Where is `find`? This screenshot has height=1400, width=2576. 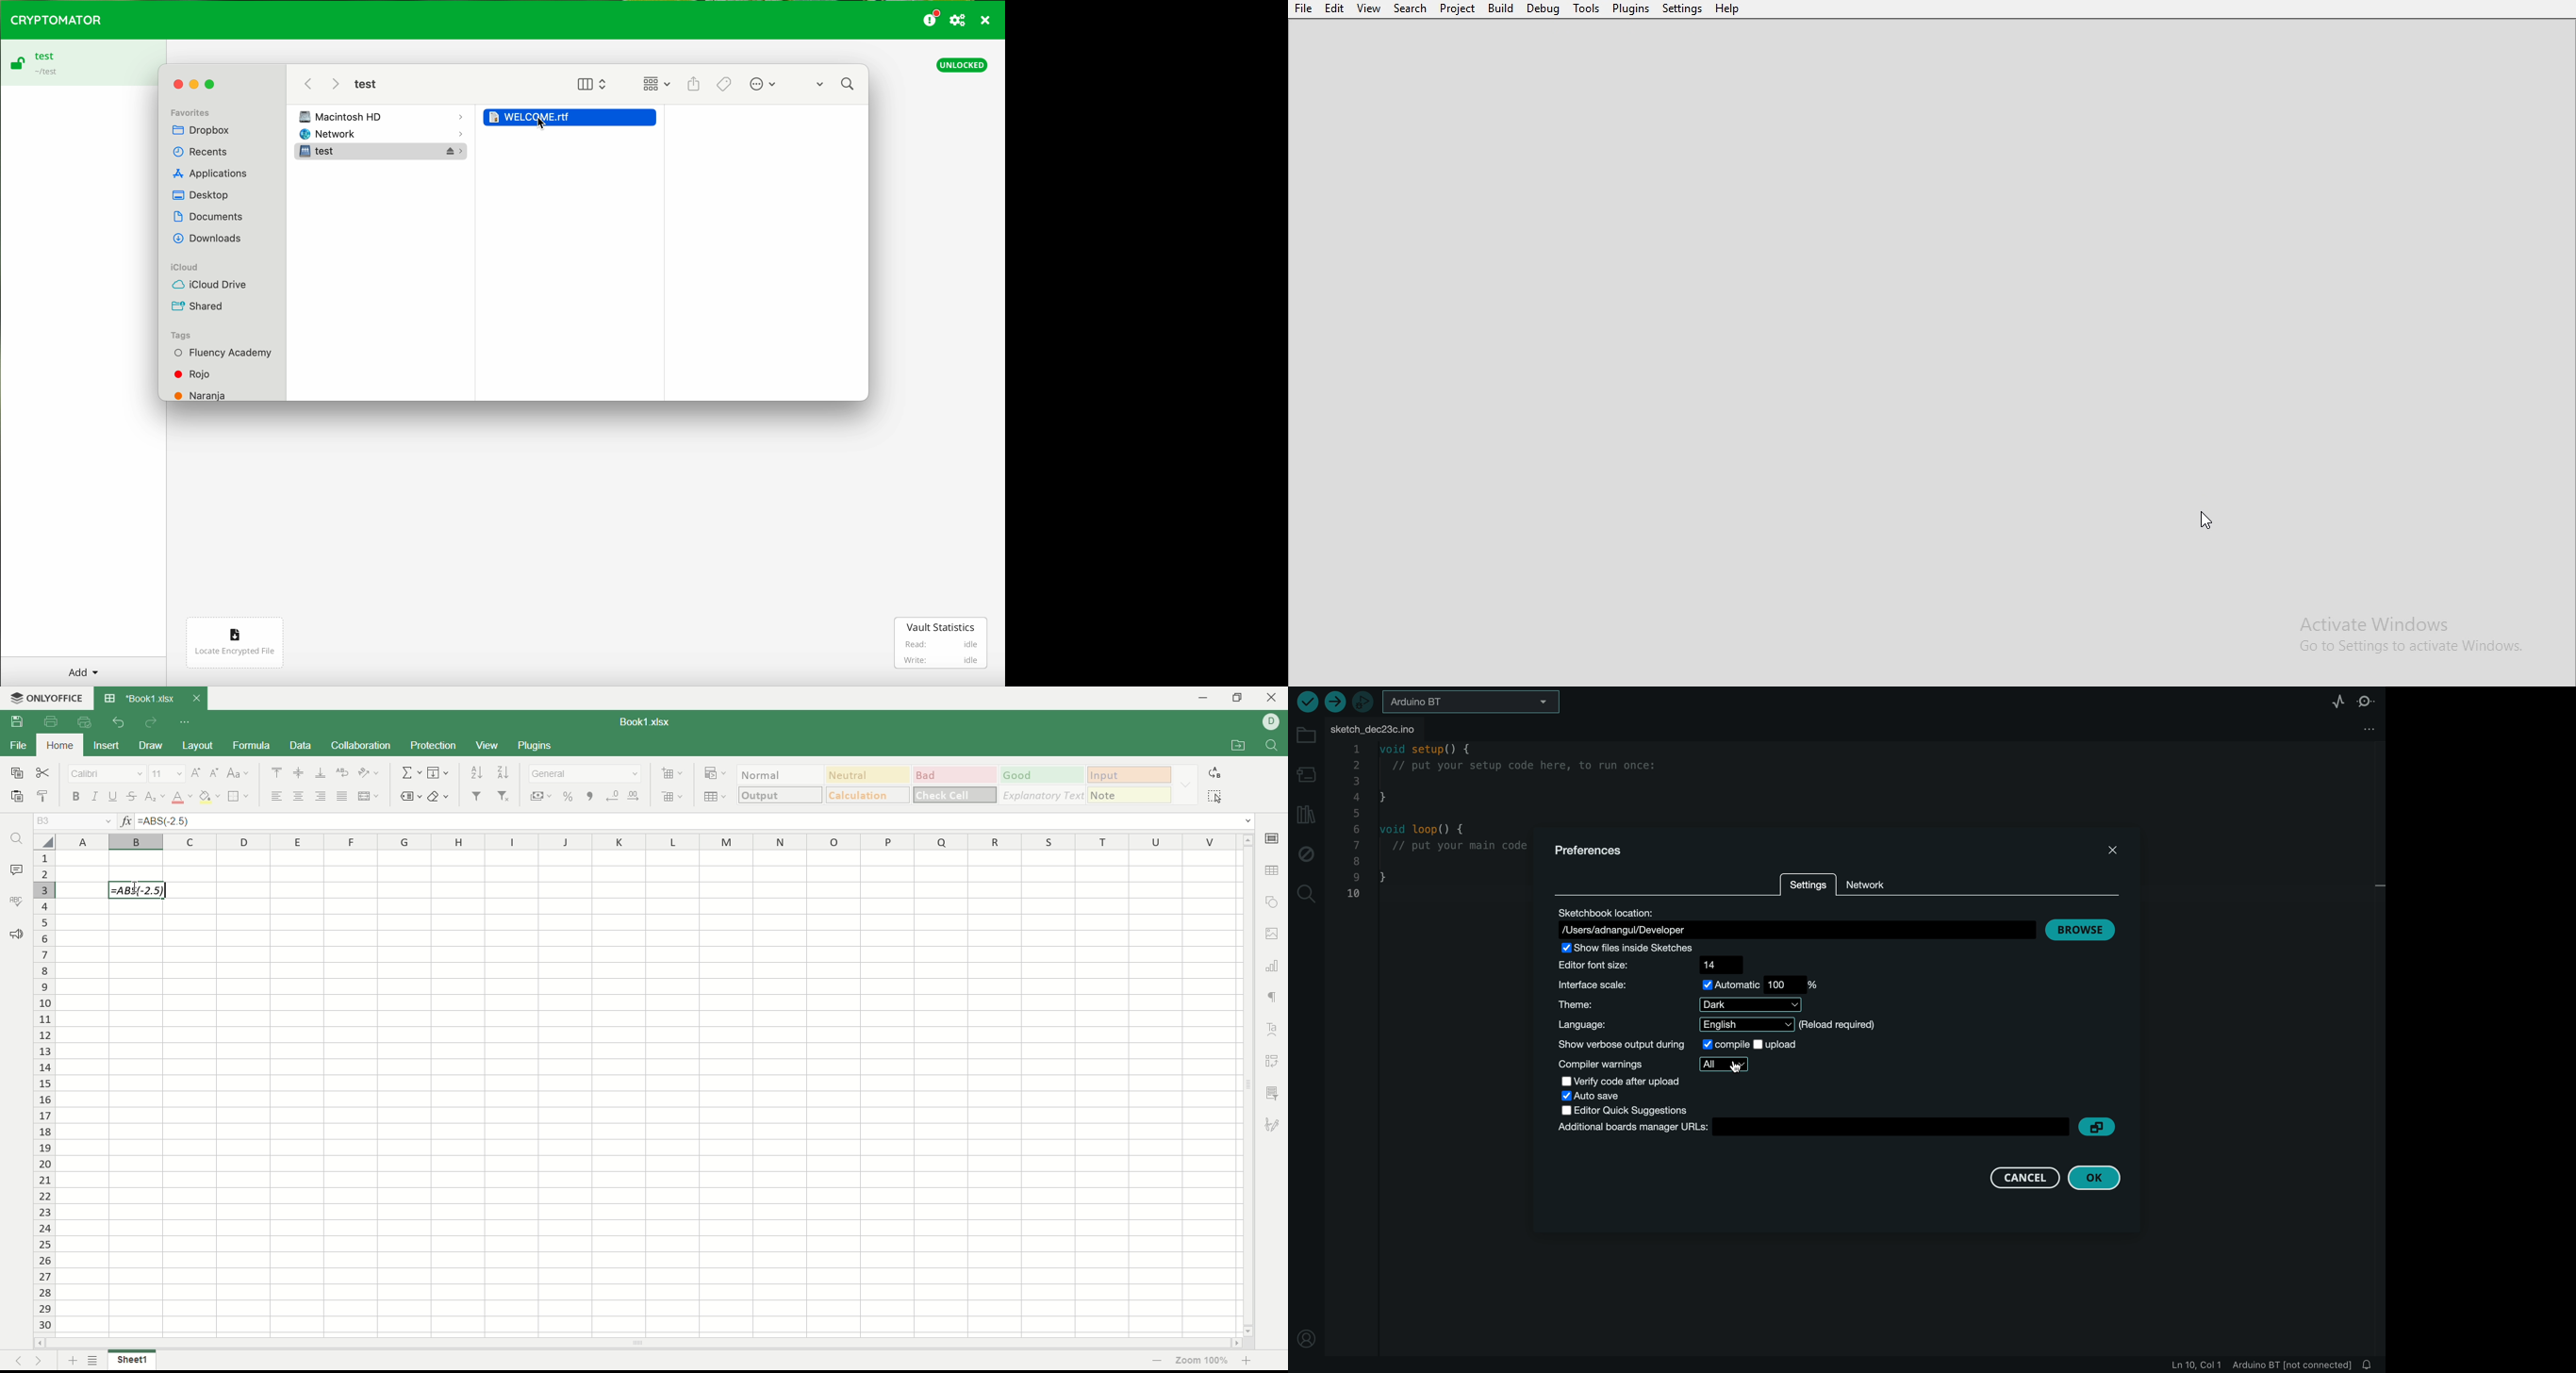 find is located at coordinates (15, 838).